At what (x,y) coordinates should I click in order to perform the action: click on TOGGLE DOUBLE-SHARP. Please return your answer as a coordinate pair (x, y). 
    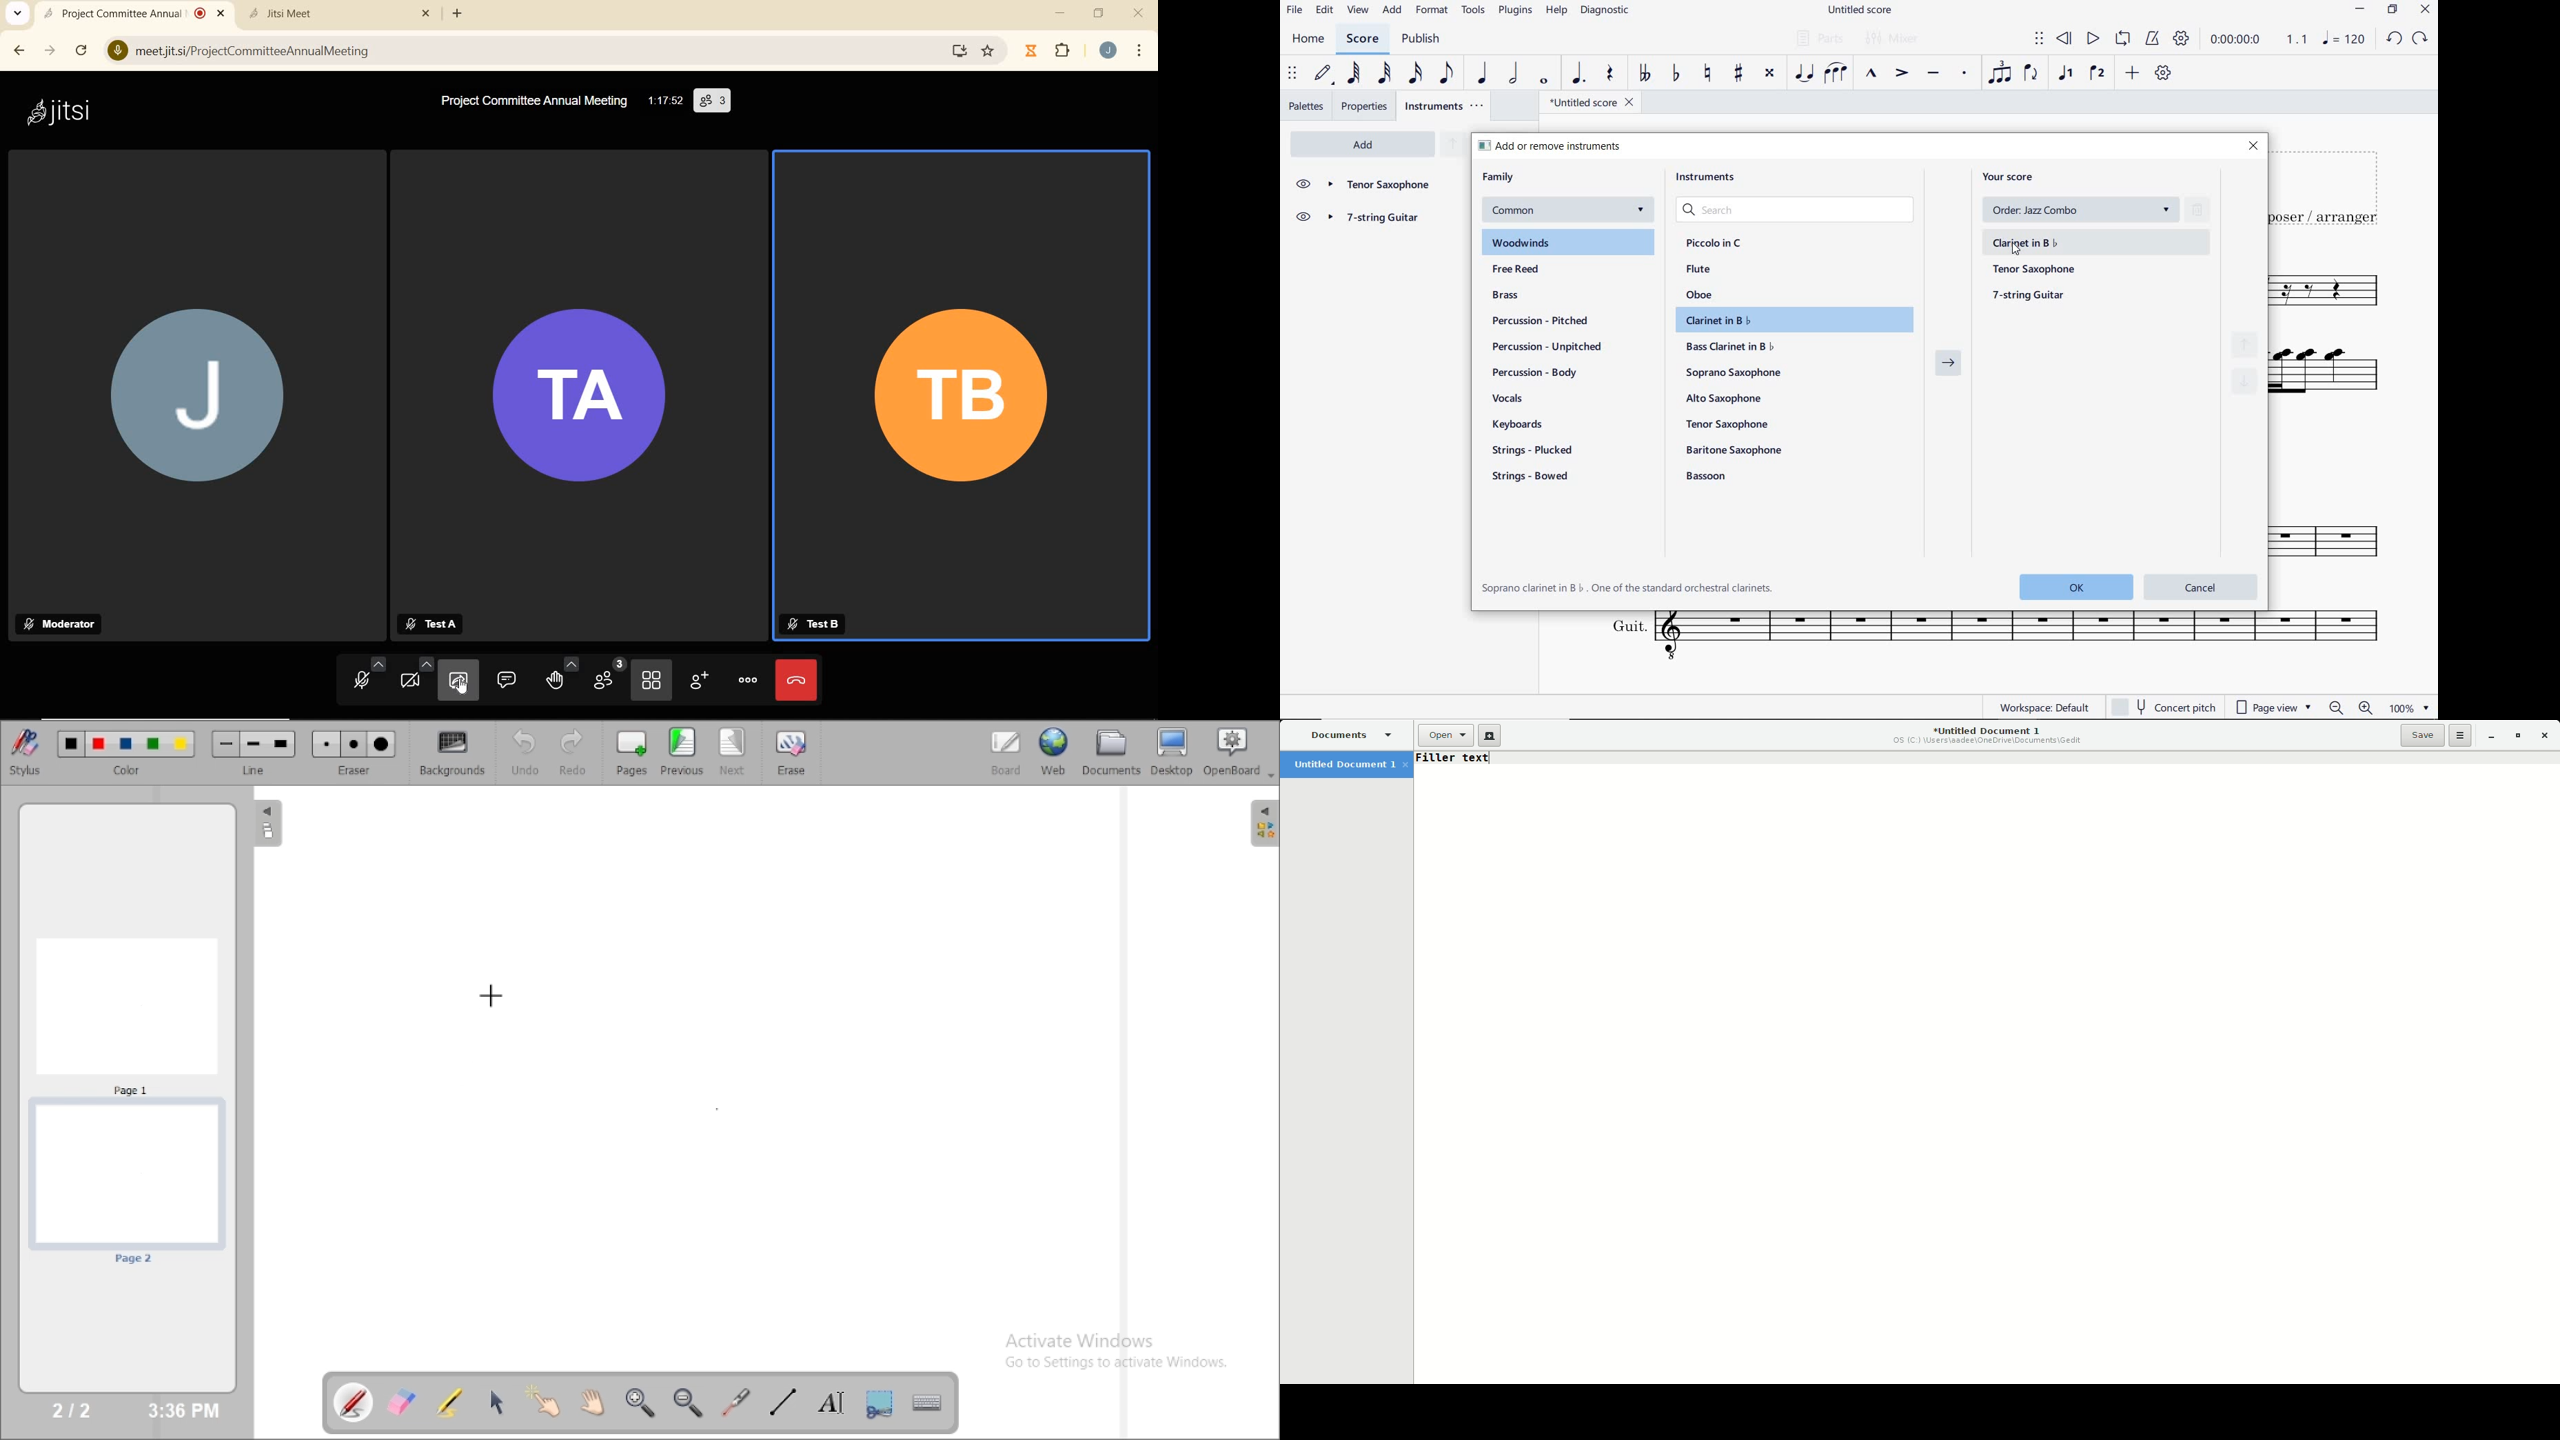
    Looking at the image, I should click on (1770, 74).